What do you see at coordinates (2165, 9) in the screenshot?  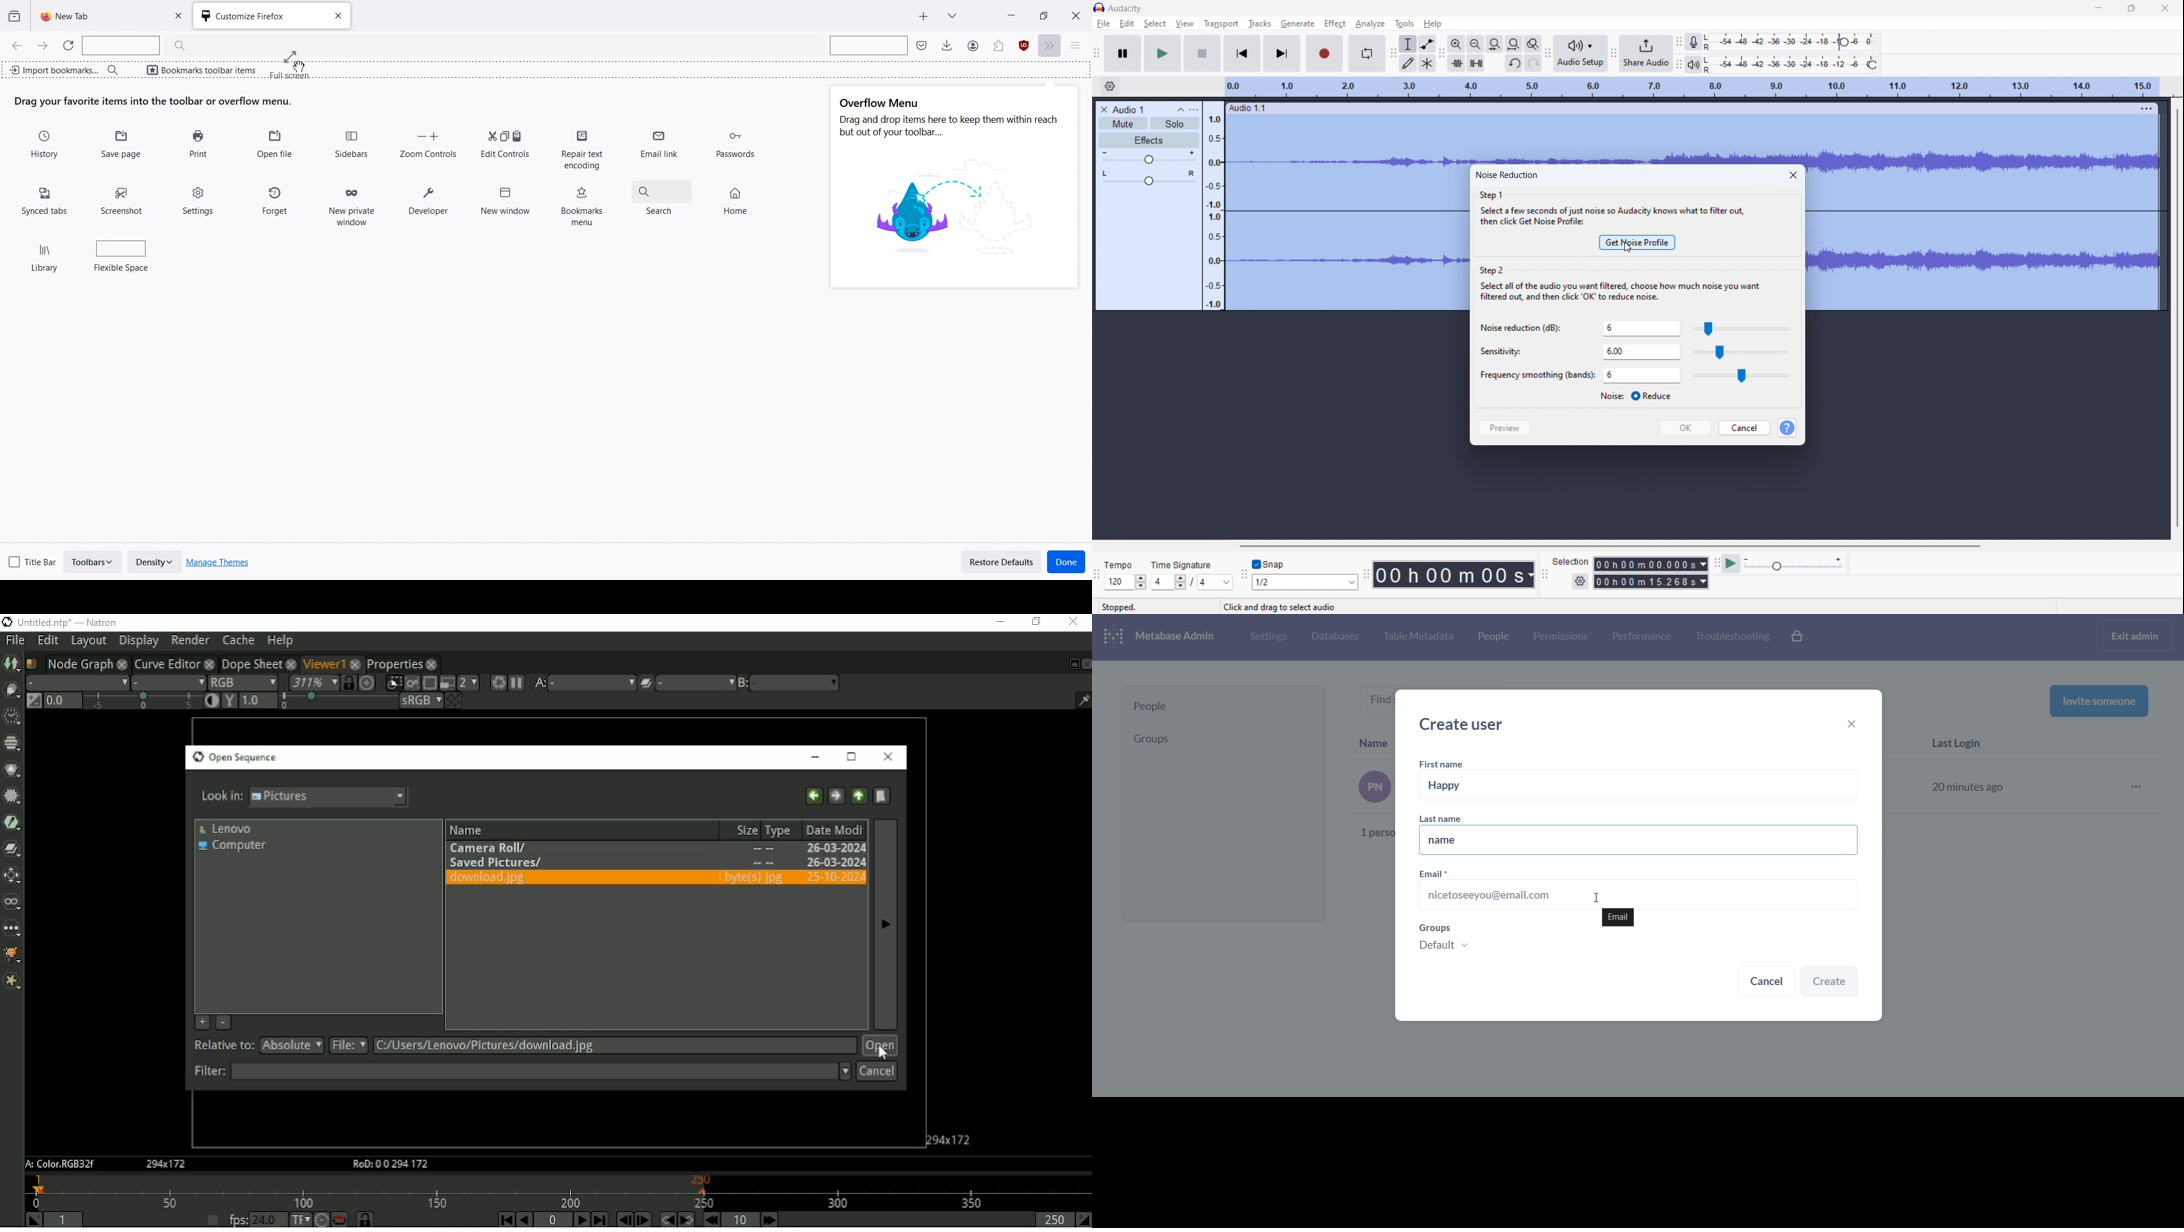 I see `close` at bounding box center [2165, 9].